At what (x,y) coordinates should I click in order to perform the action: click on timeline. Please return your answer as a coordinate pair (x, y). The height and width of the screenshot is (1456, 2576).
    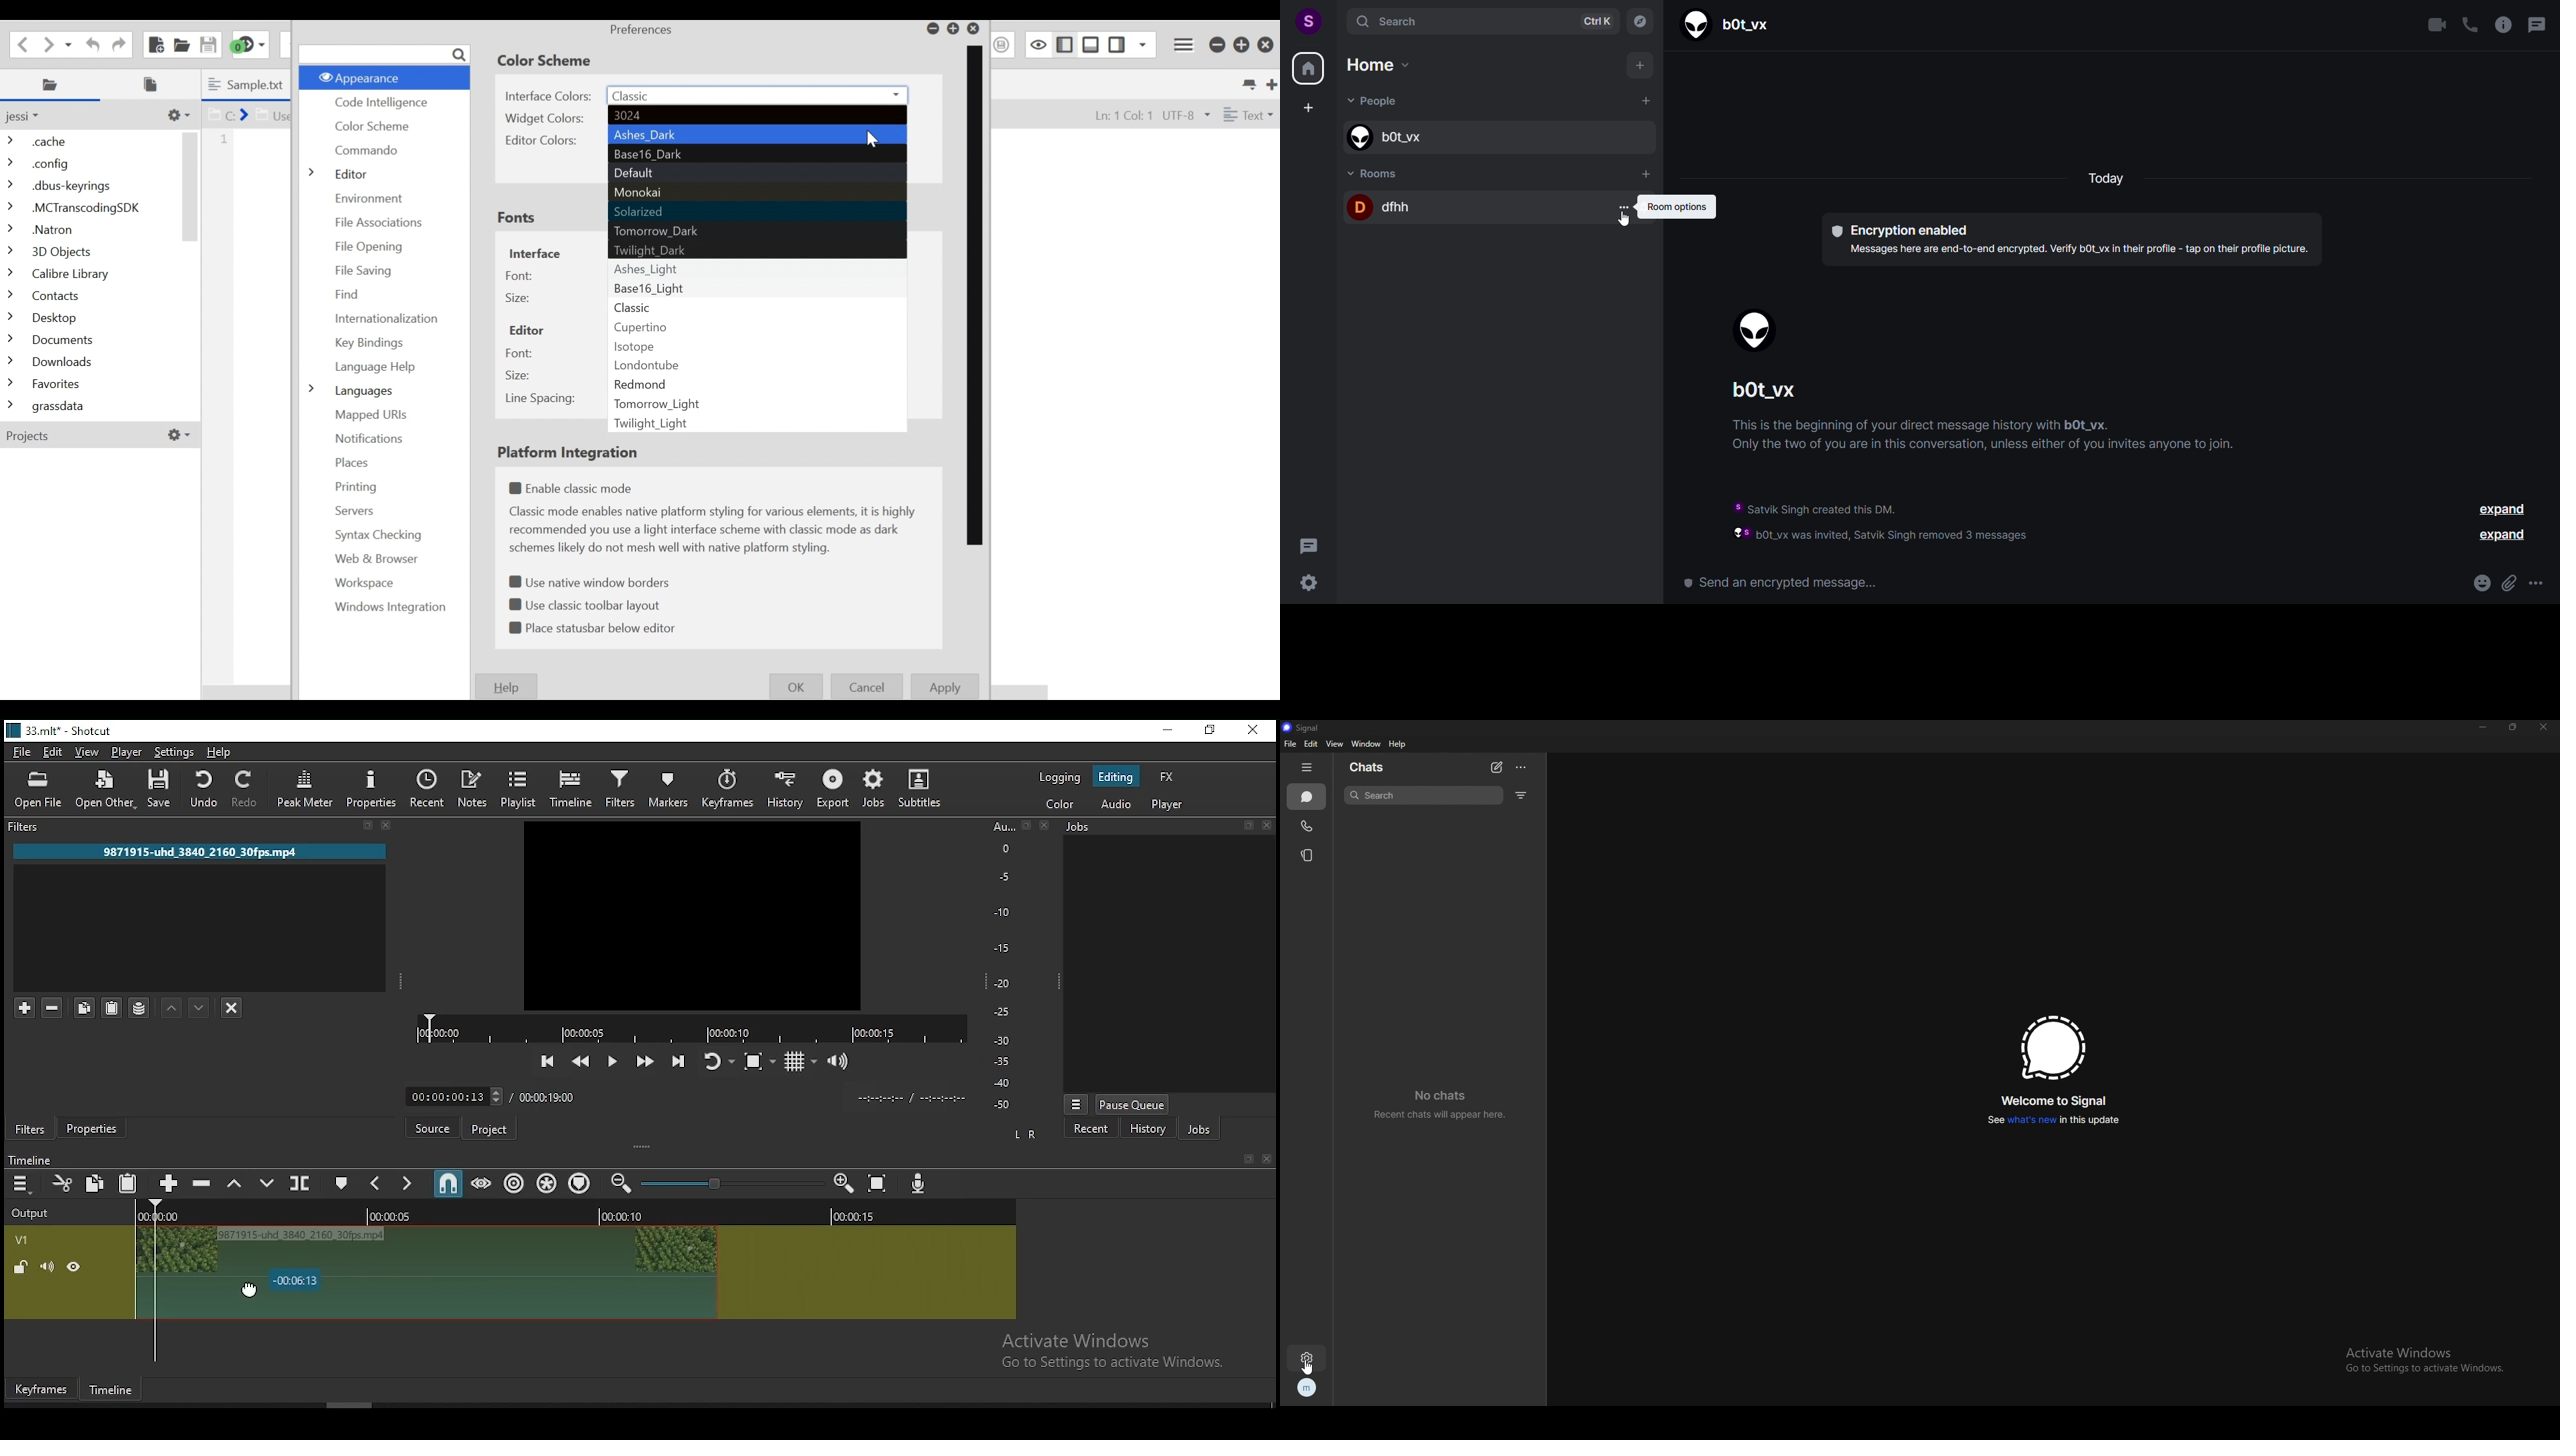
    Looking at the image, I should click on (571, 787).